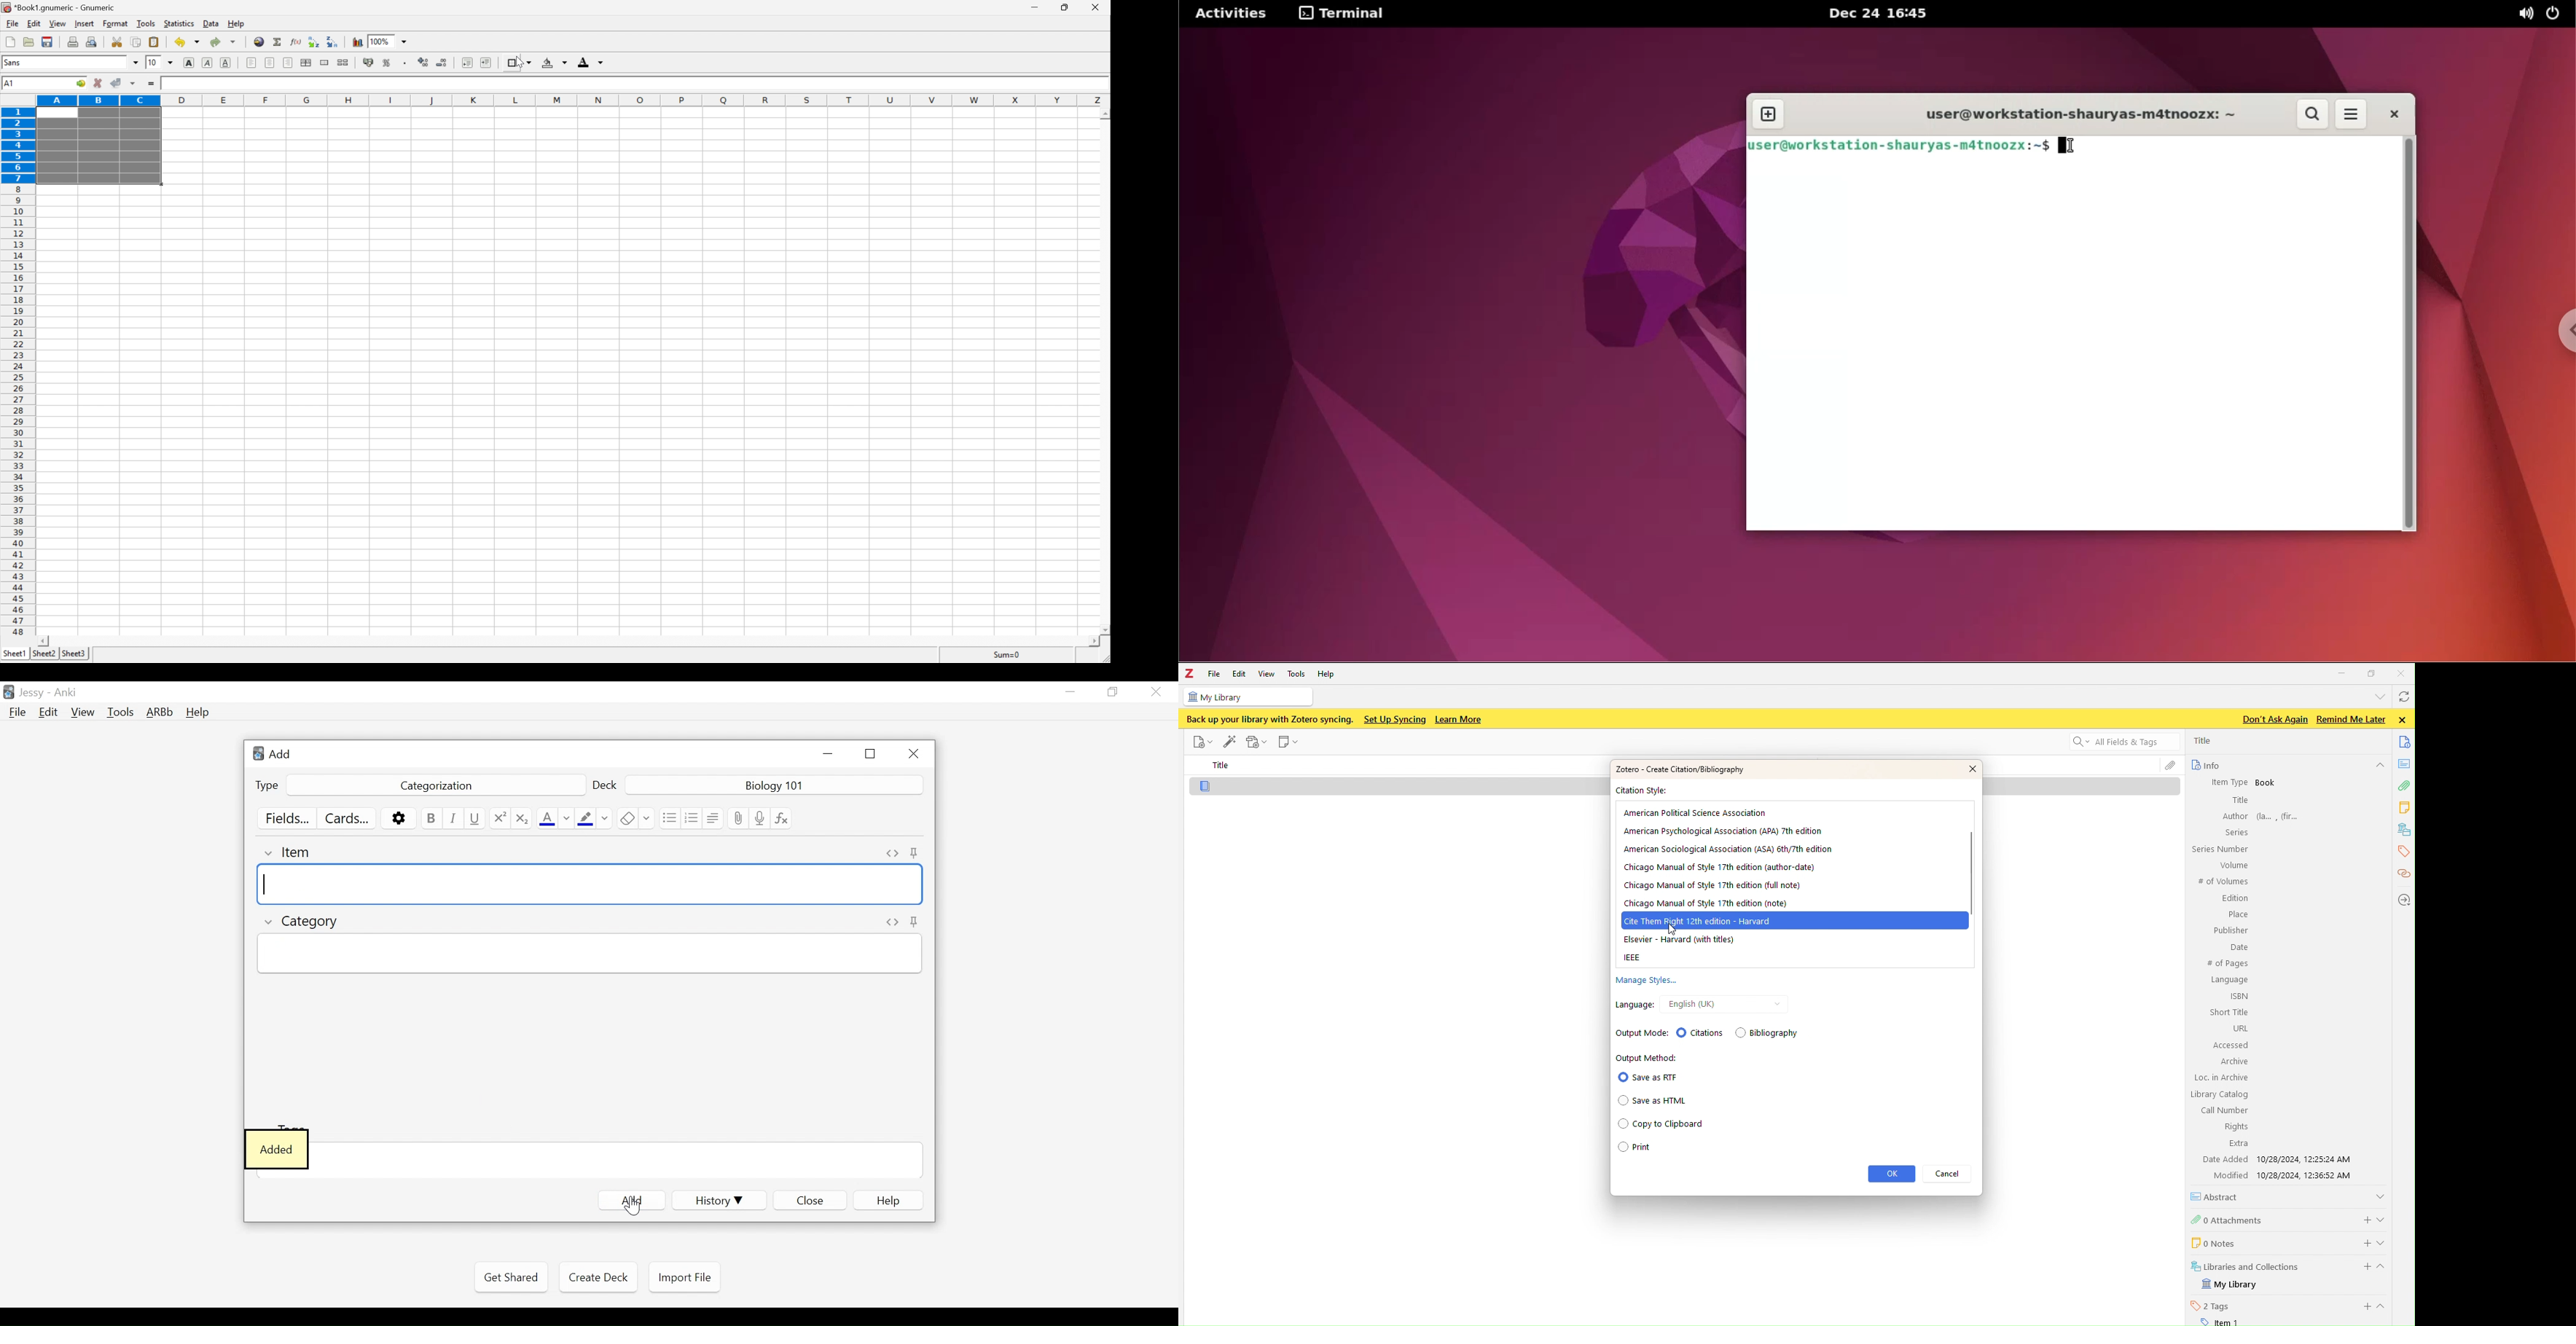 The width and height of the screenshot is (2576, 1344). Describe the element at coordinates (1655, 1149) in the screenshot. I see `print` at that location.